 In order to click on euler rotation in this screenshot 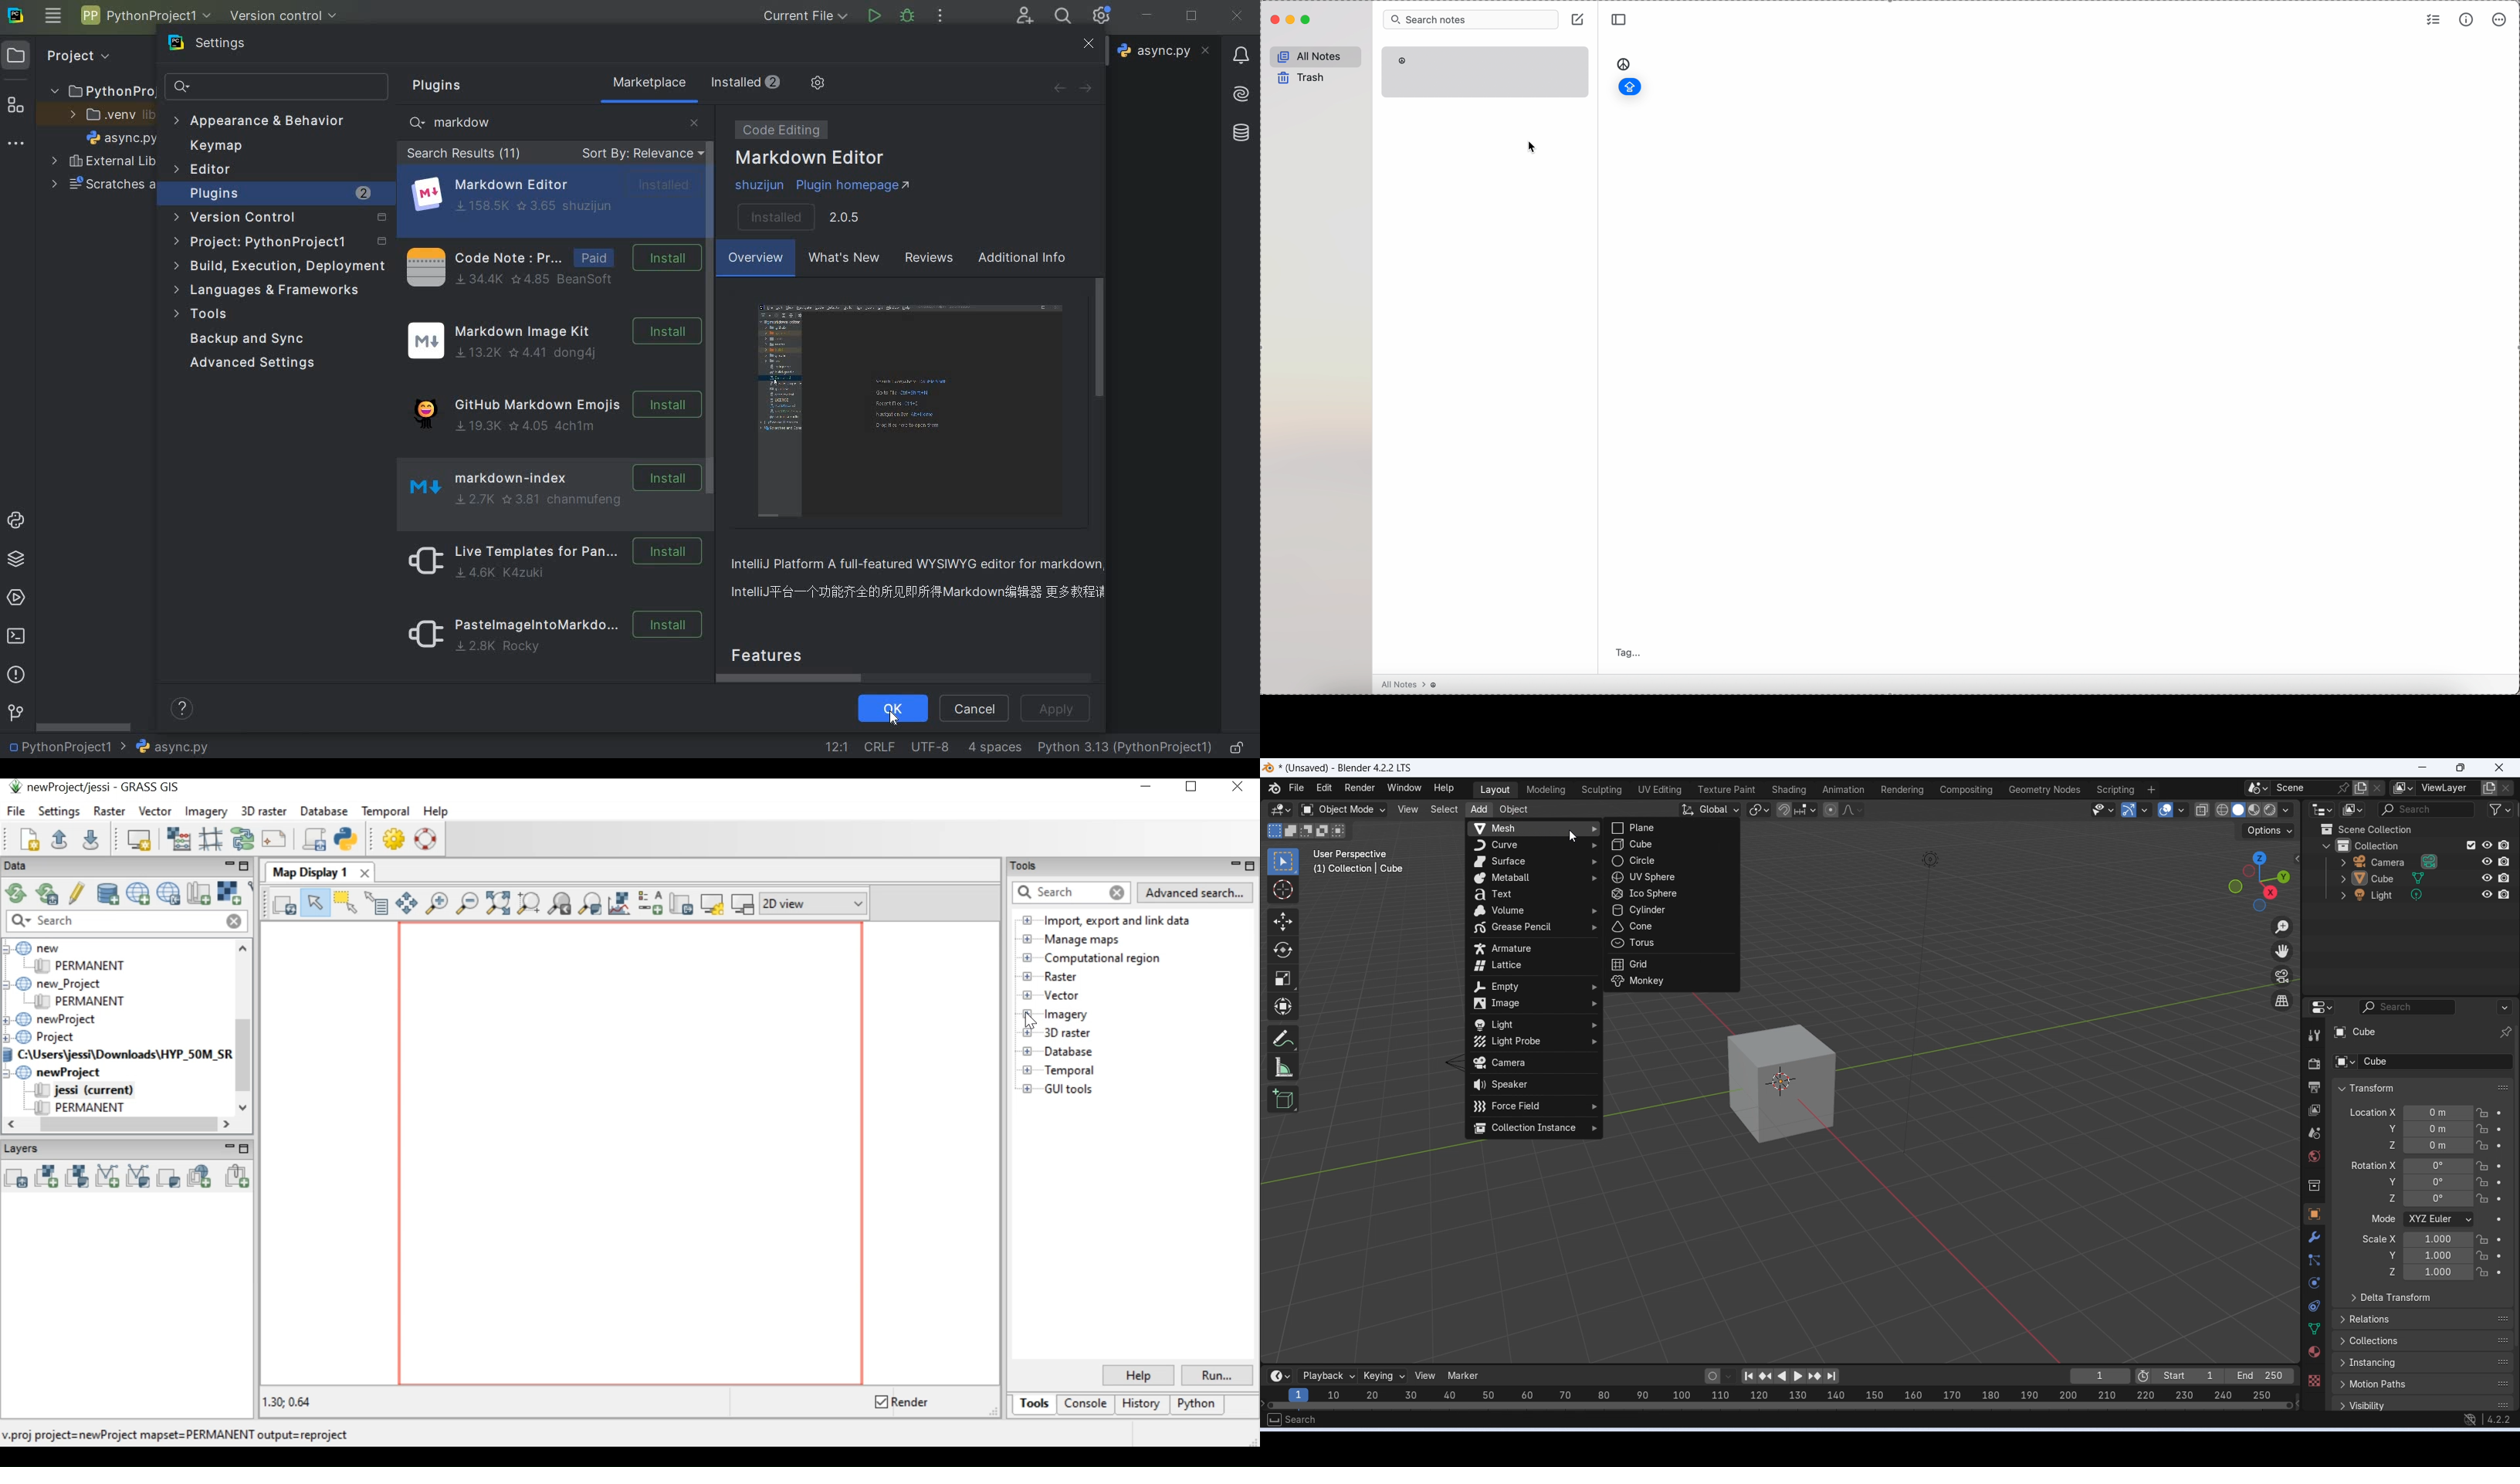, I will do `click(2438, 1166)`.